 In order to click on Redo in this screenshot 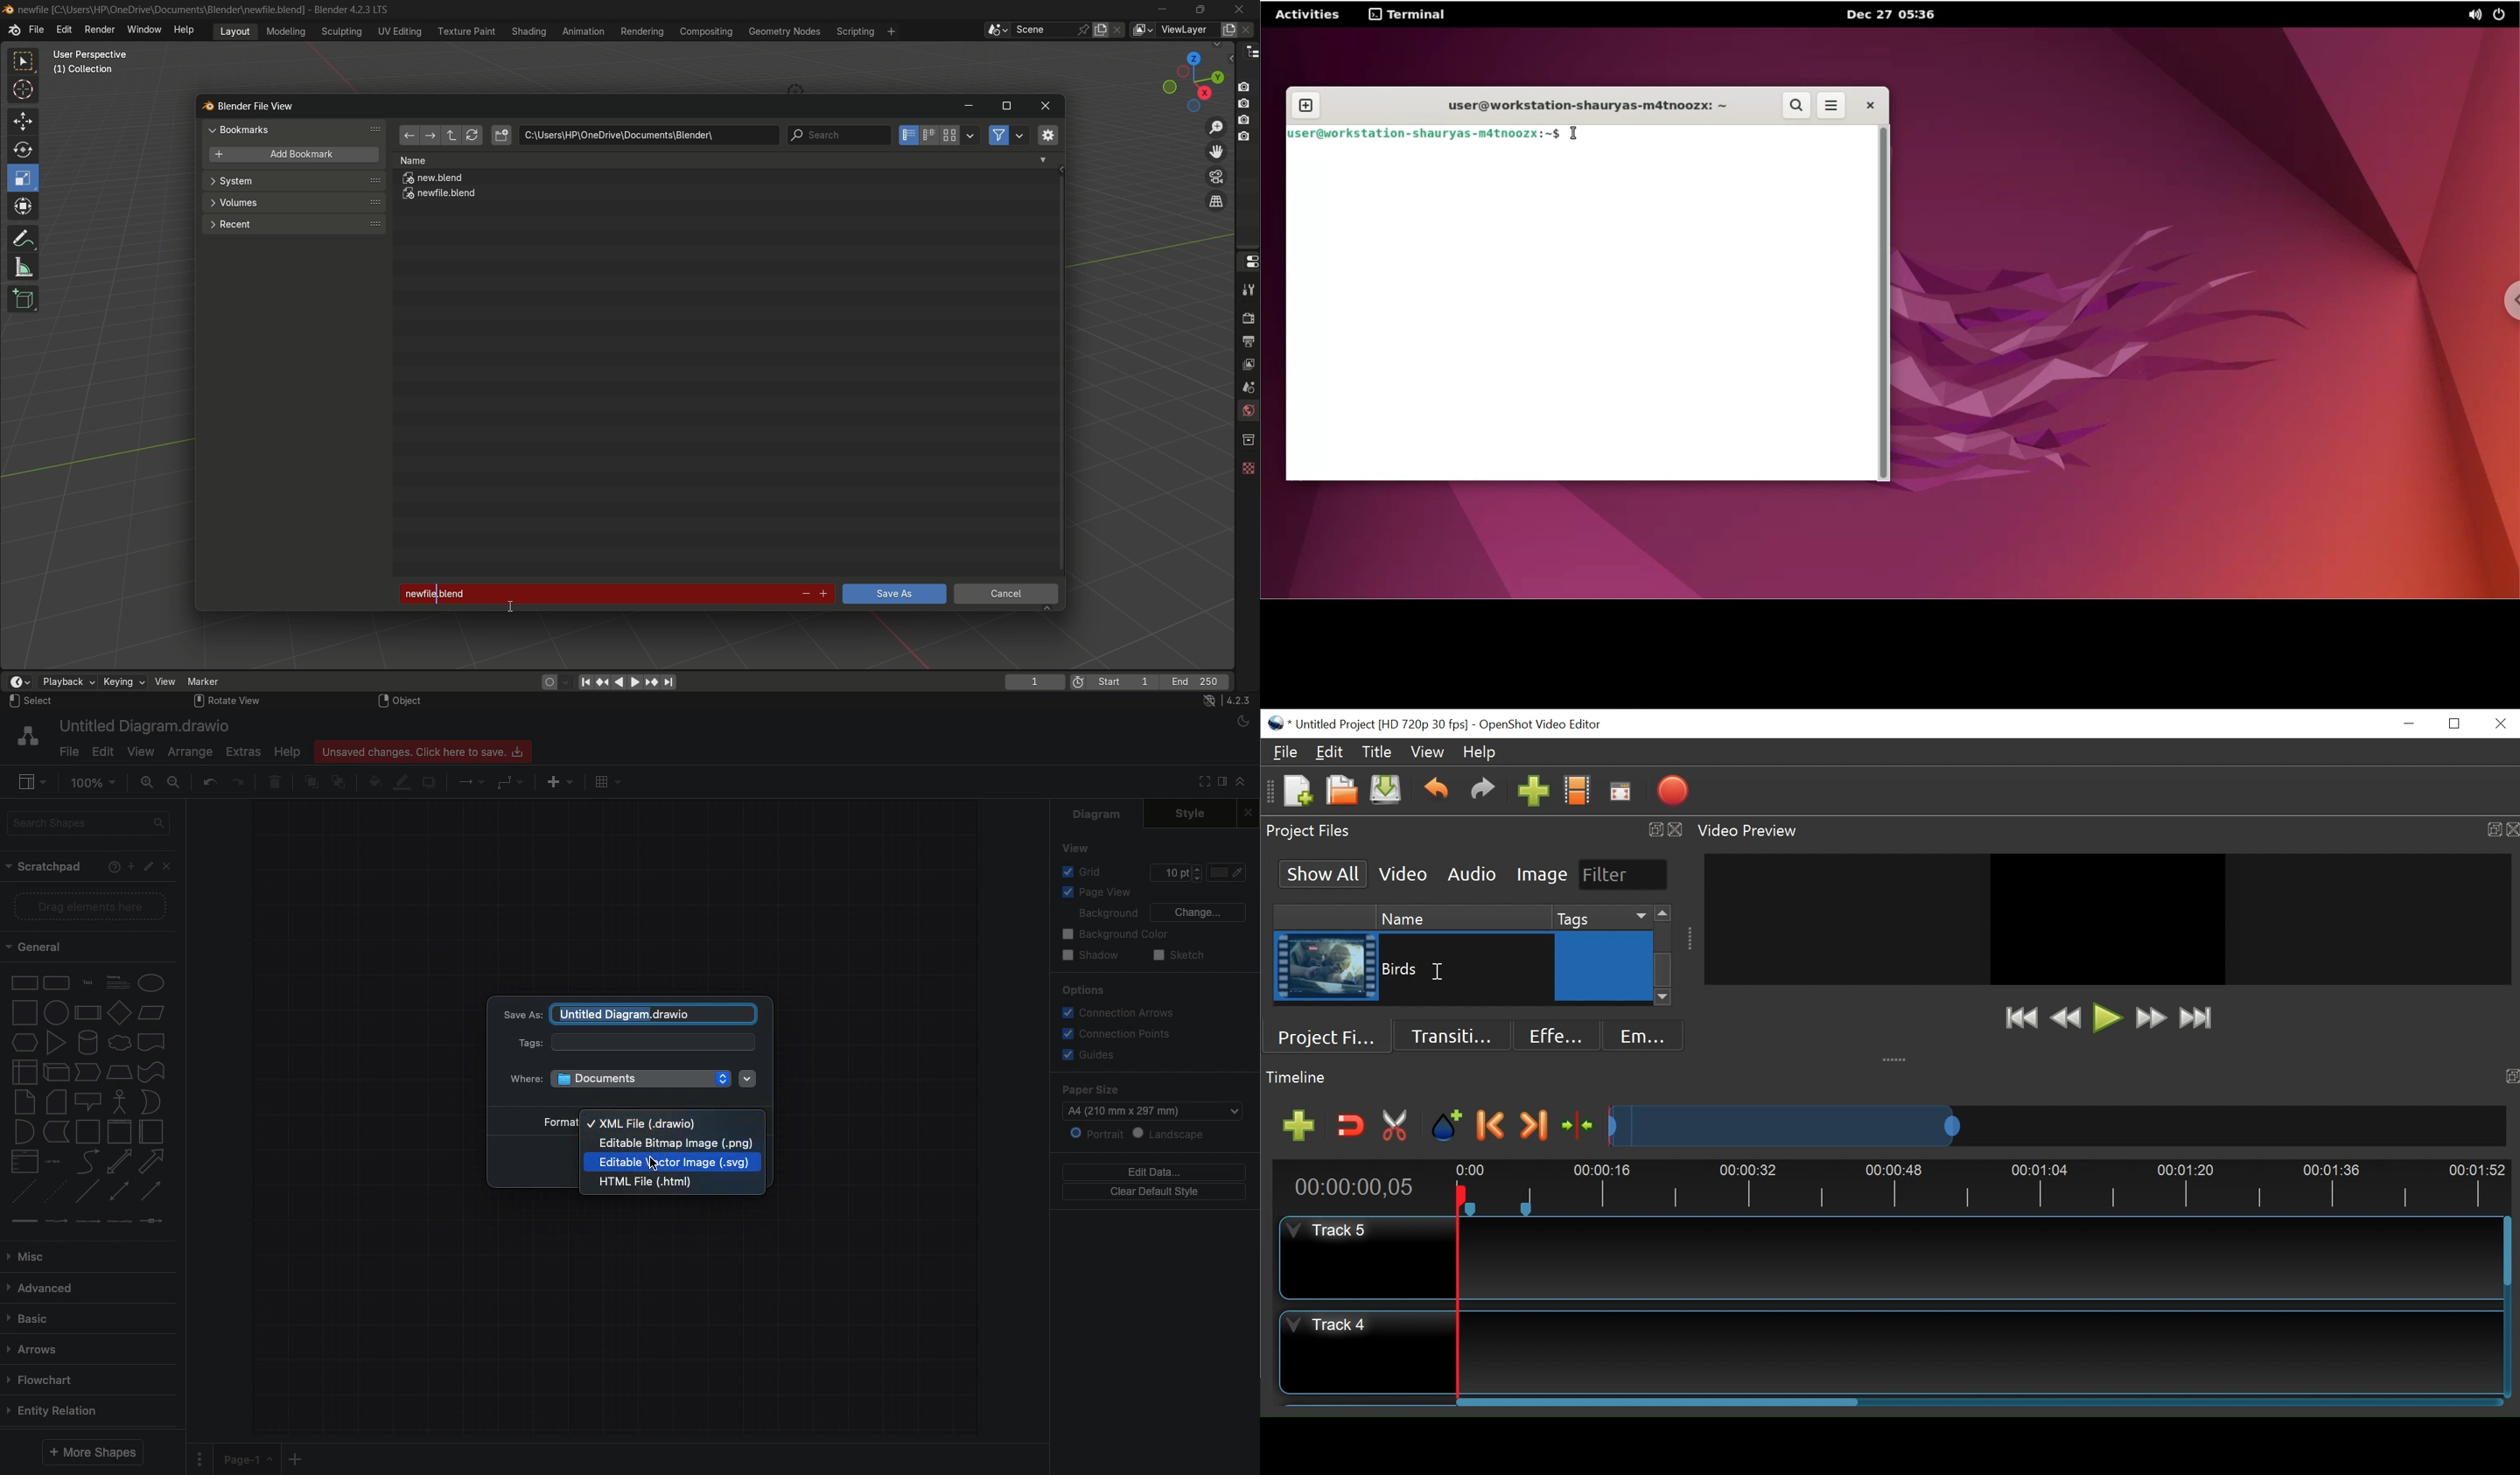, I will do `click(238, 781)`.